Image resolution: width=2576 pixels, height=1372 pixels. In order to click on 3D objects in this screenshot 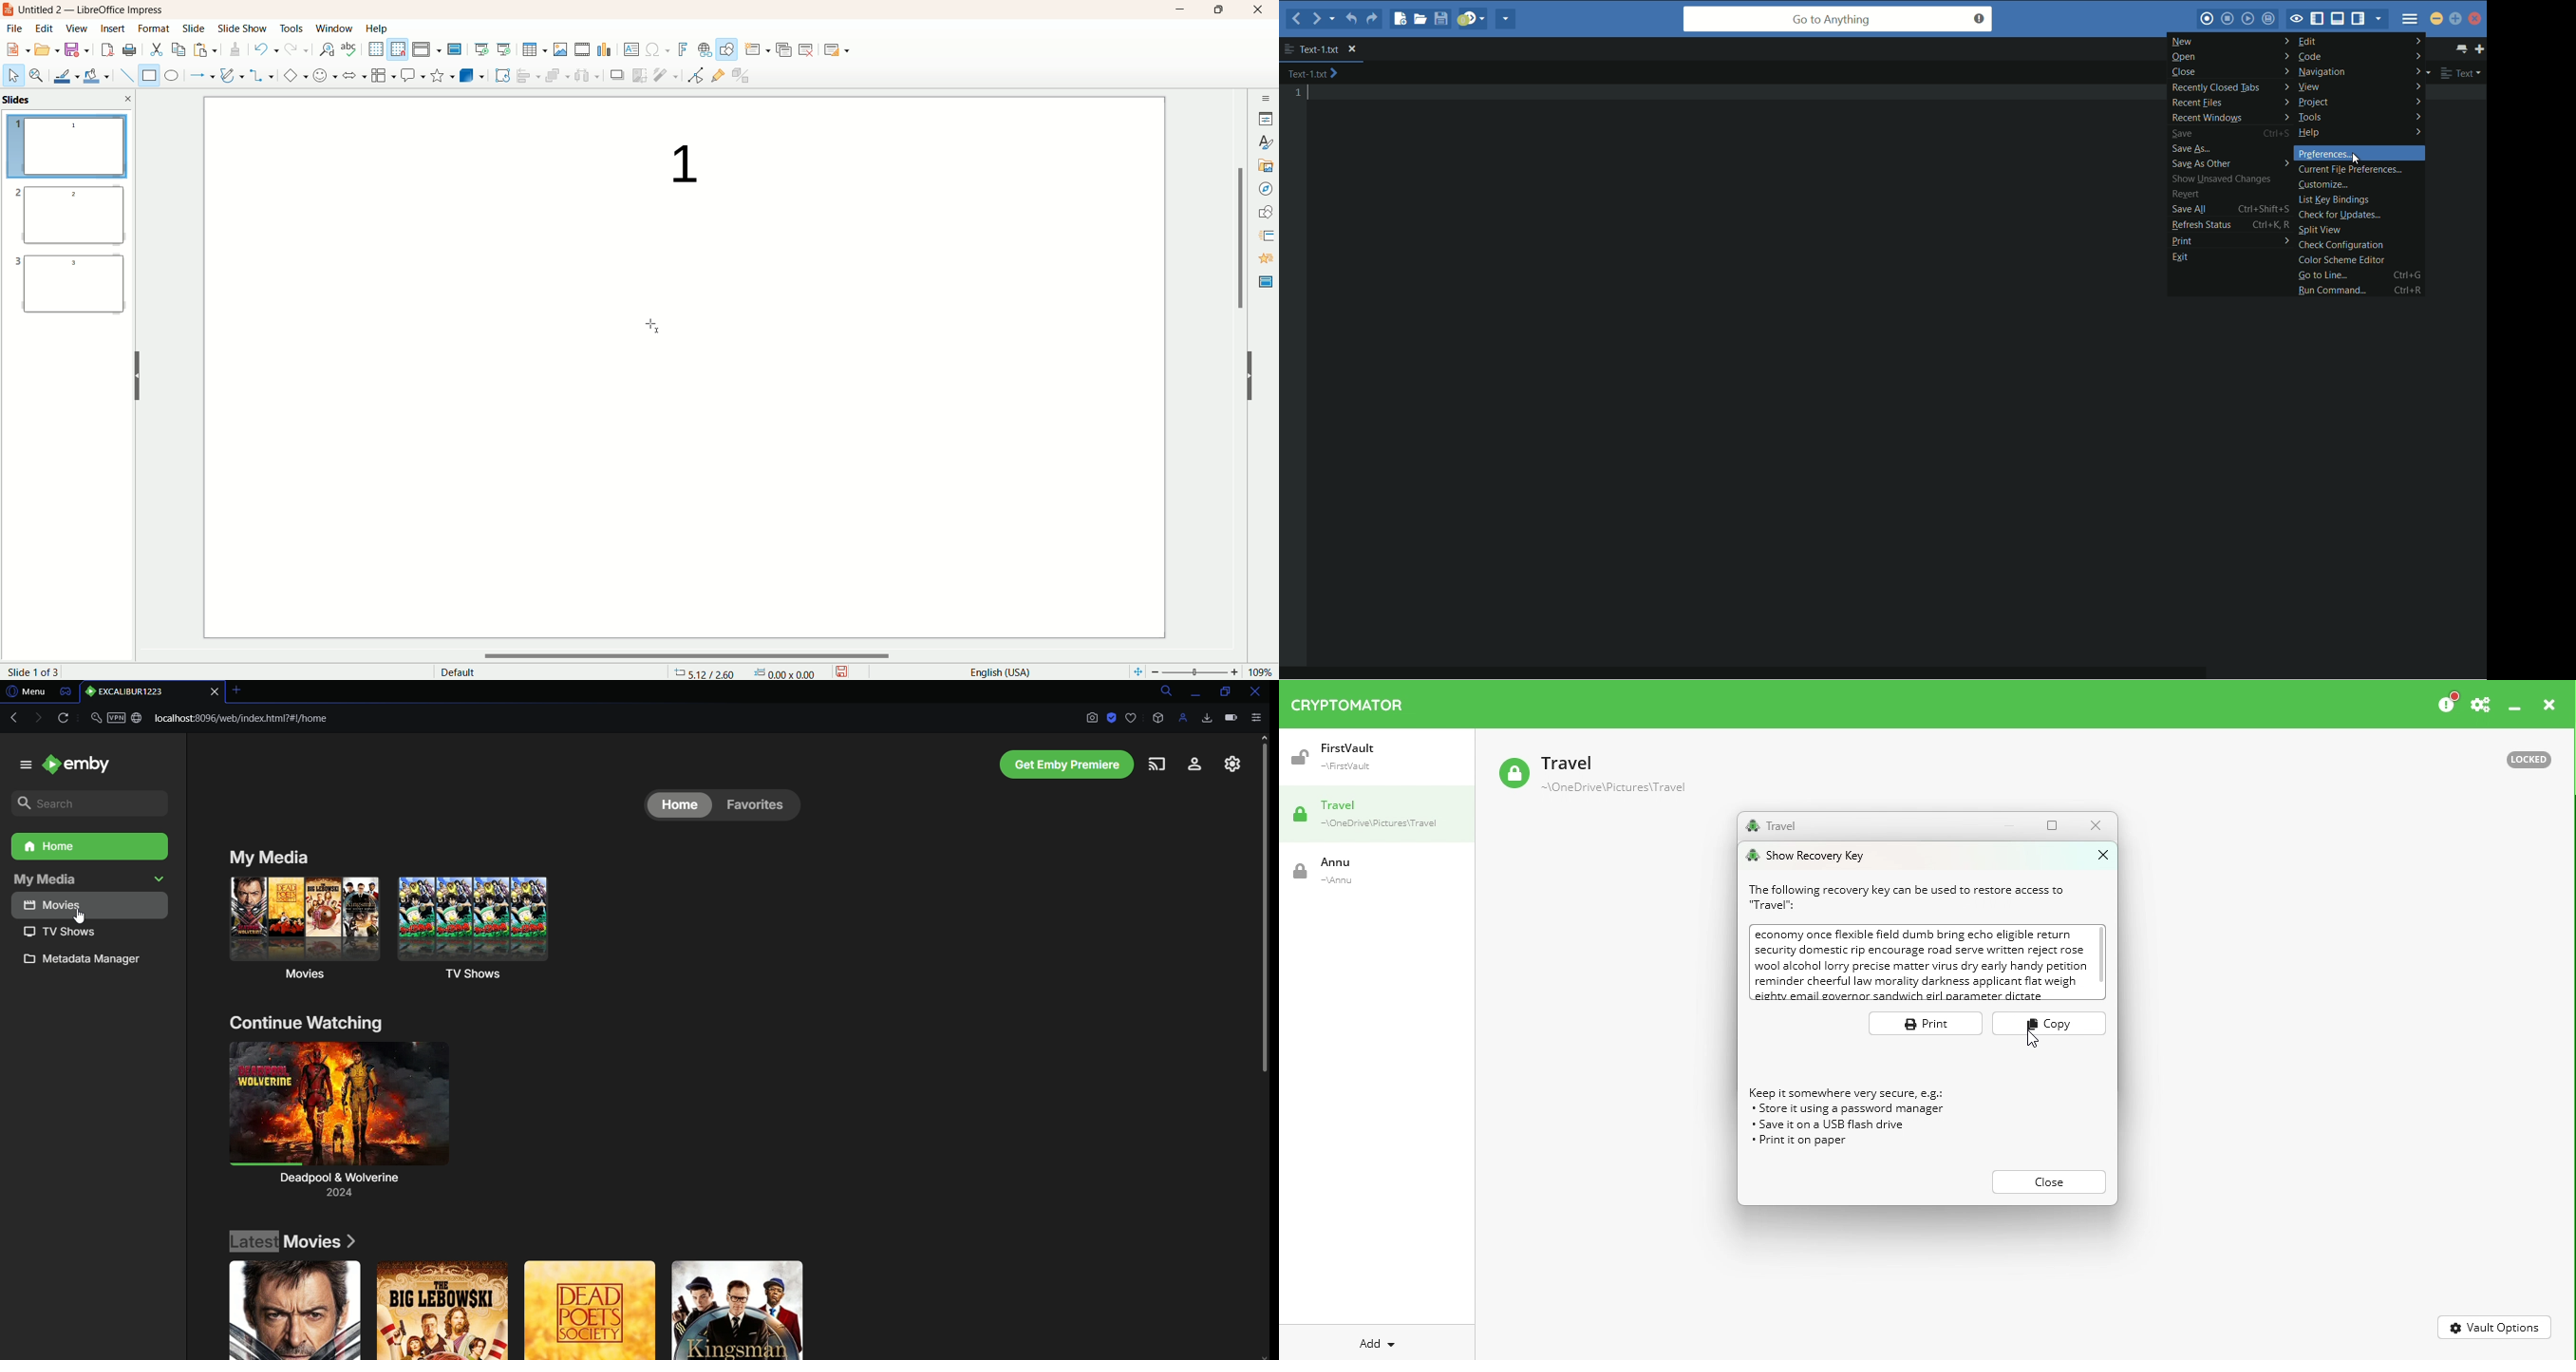, I will do `click(473, 75)`.